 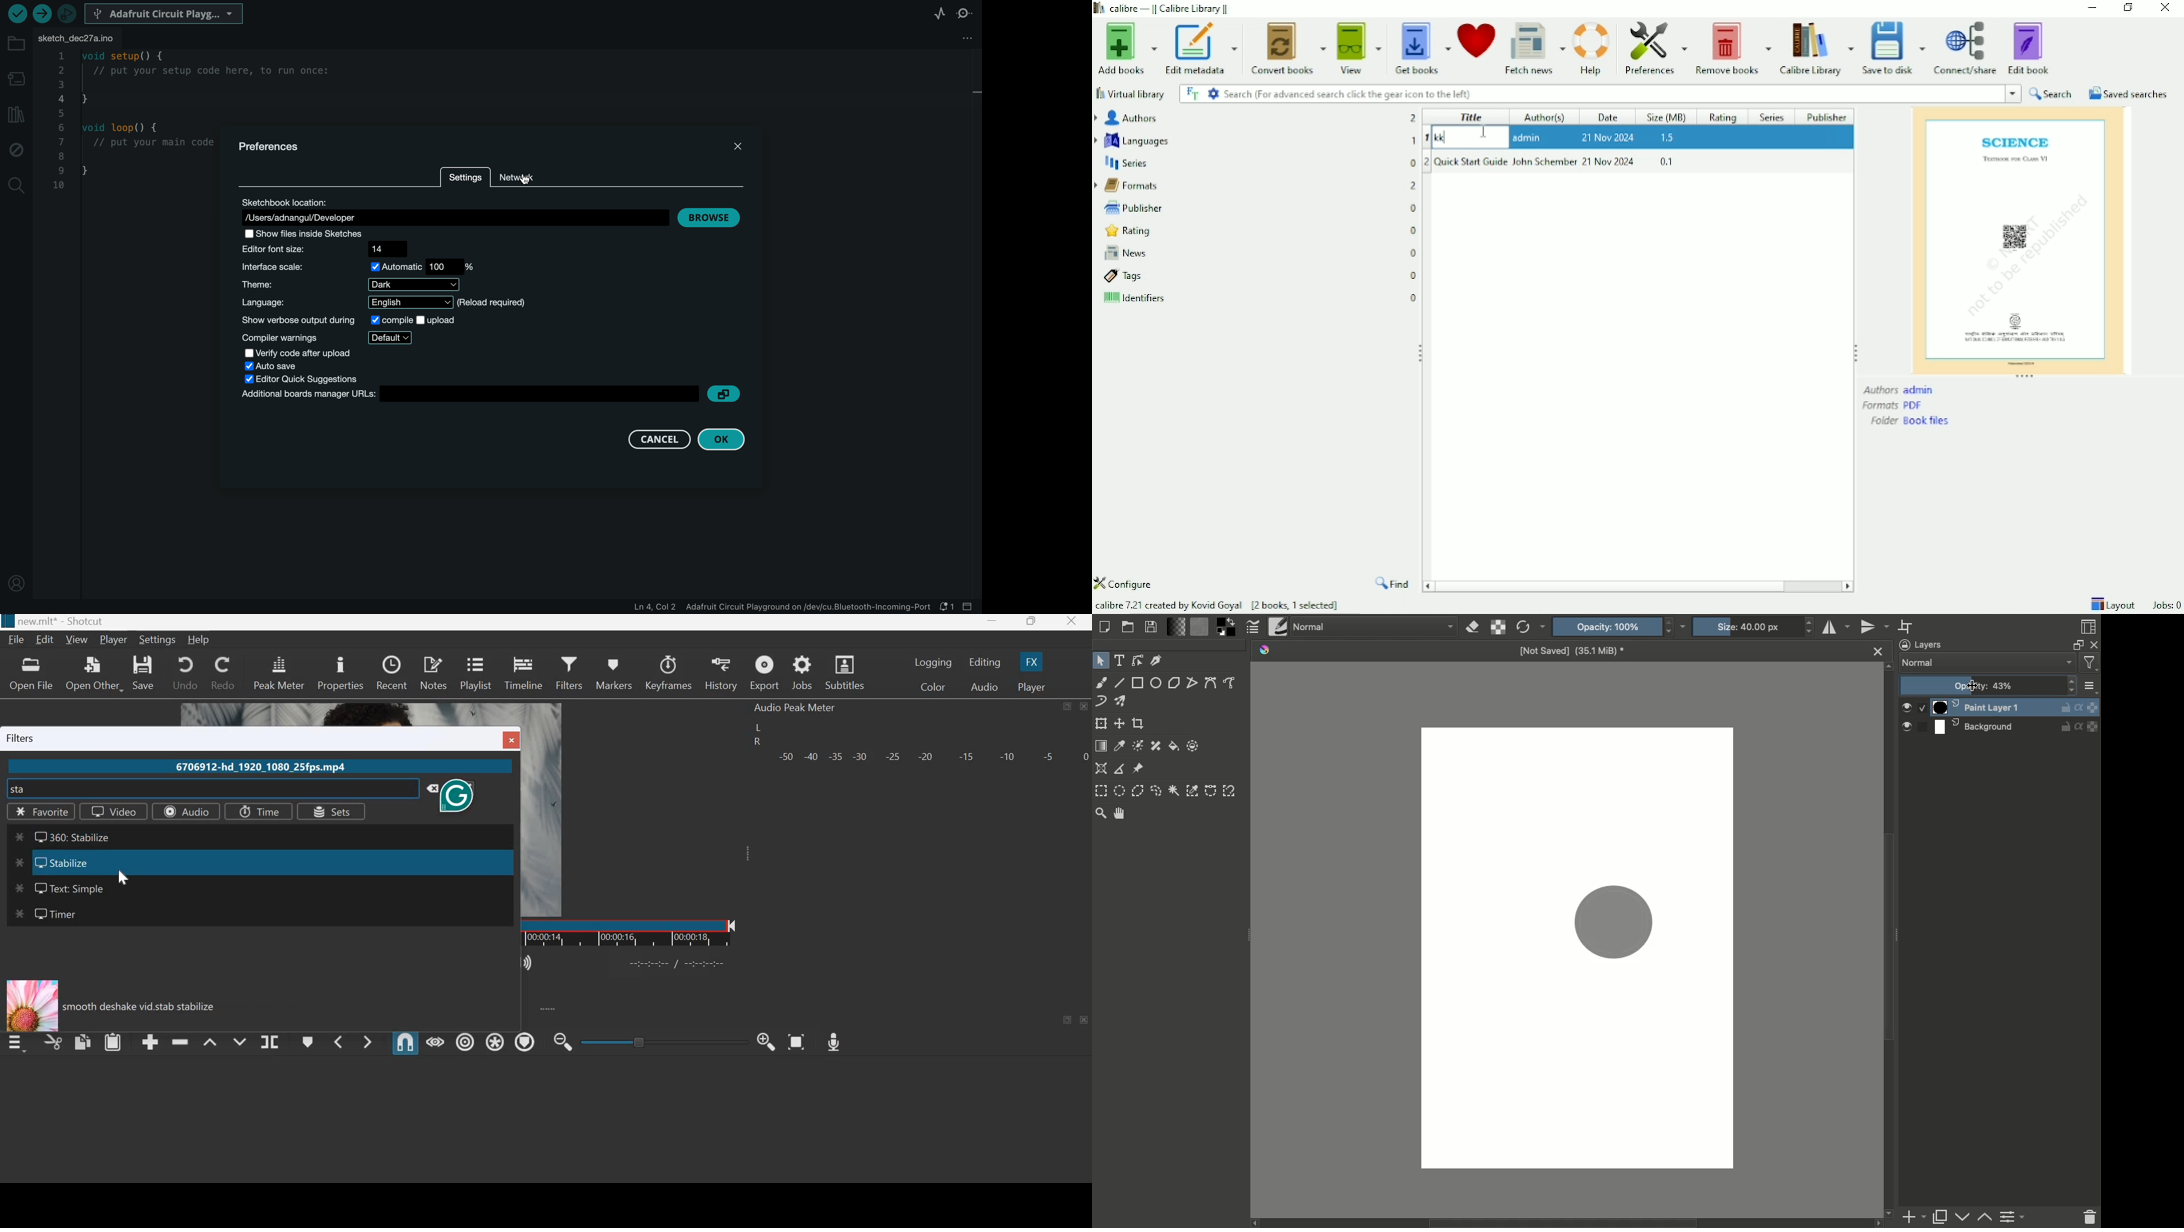 What do you see at coordinates (279, 672) in the screenshot?
I see `Peak Meter` at bounding box center [279, 672].